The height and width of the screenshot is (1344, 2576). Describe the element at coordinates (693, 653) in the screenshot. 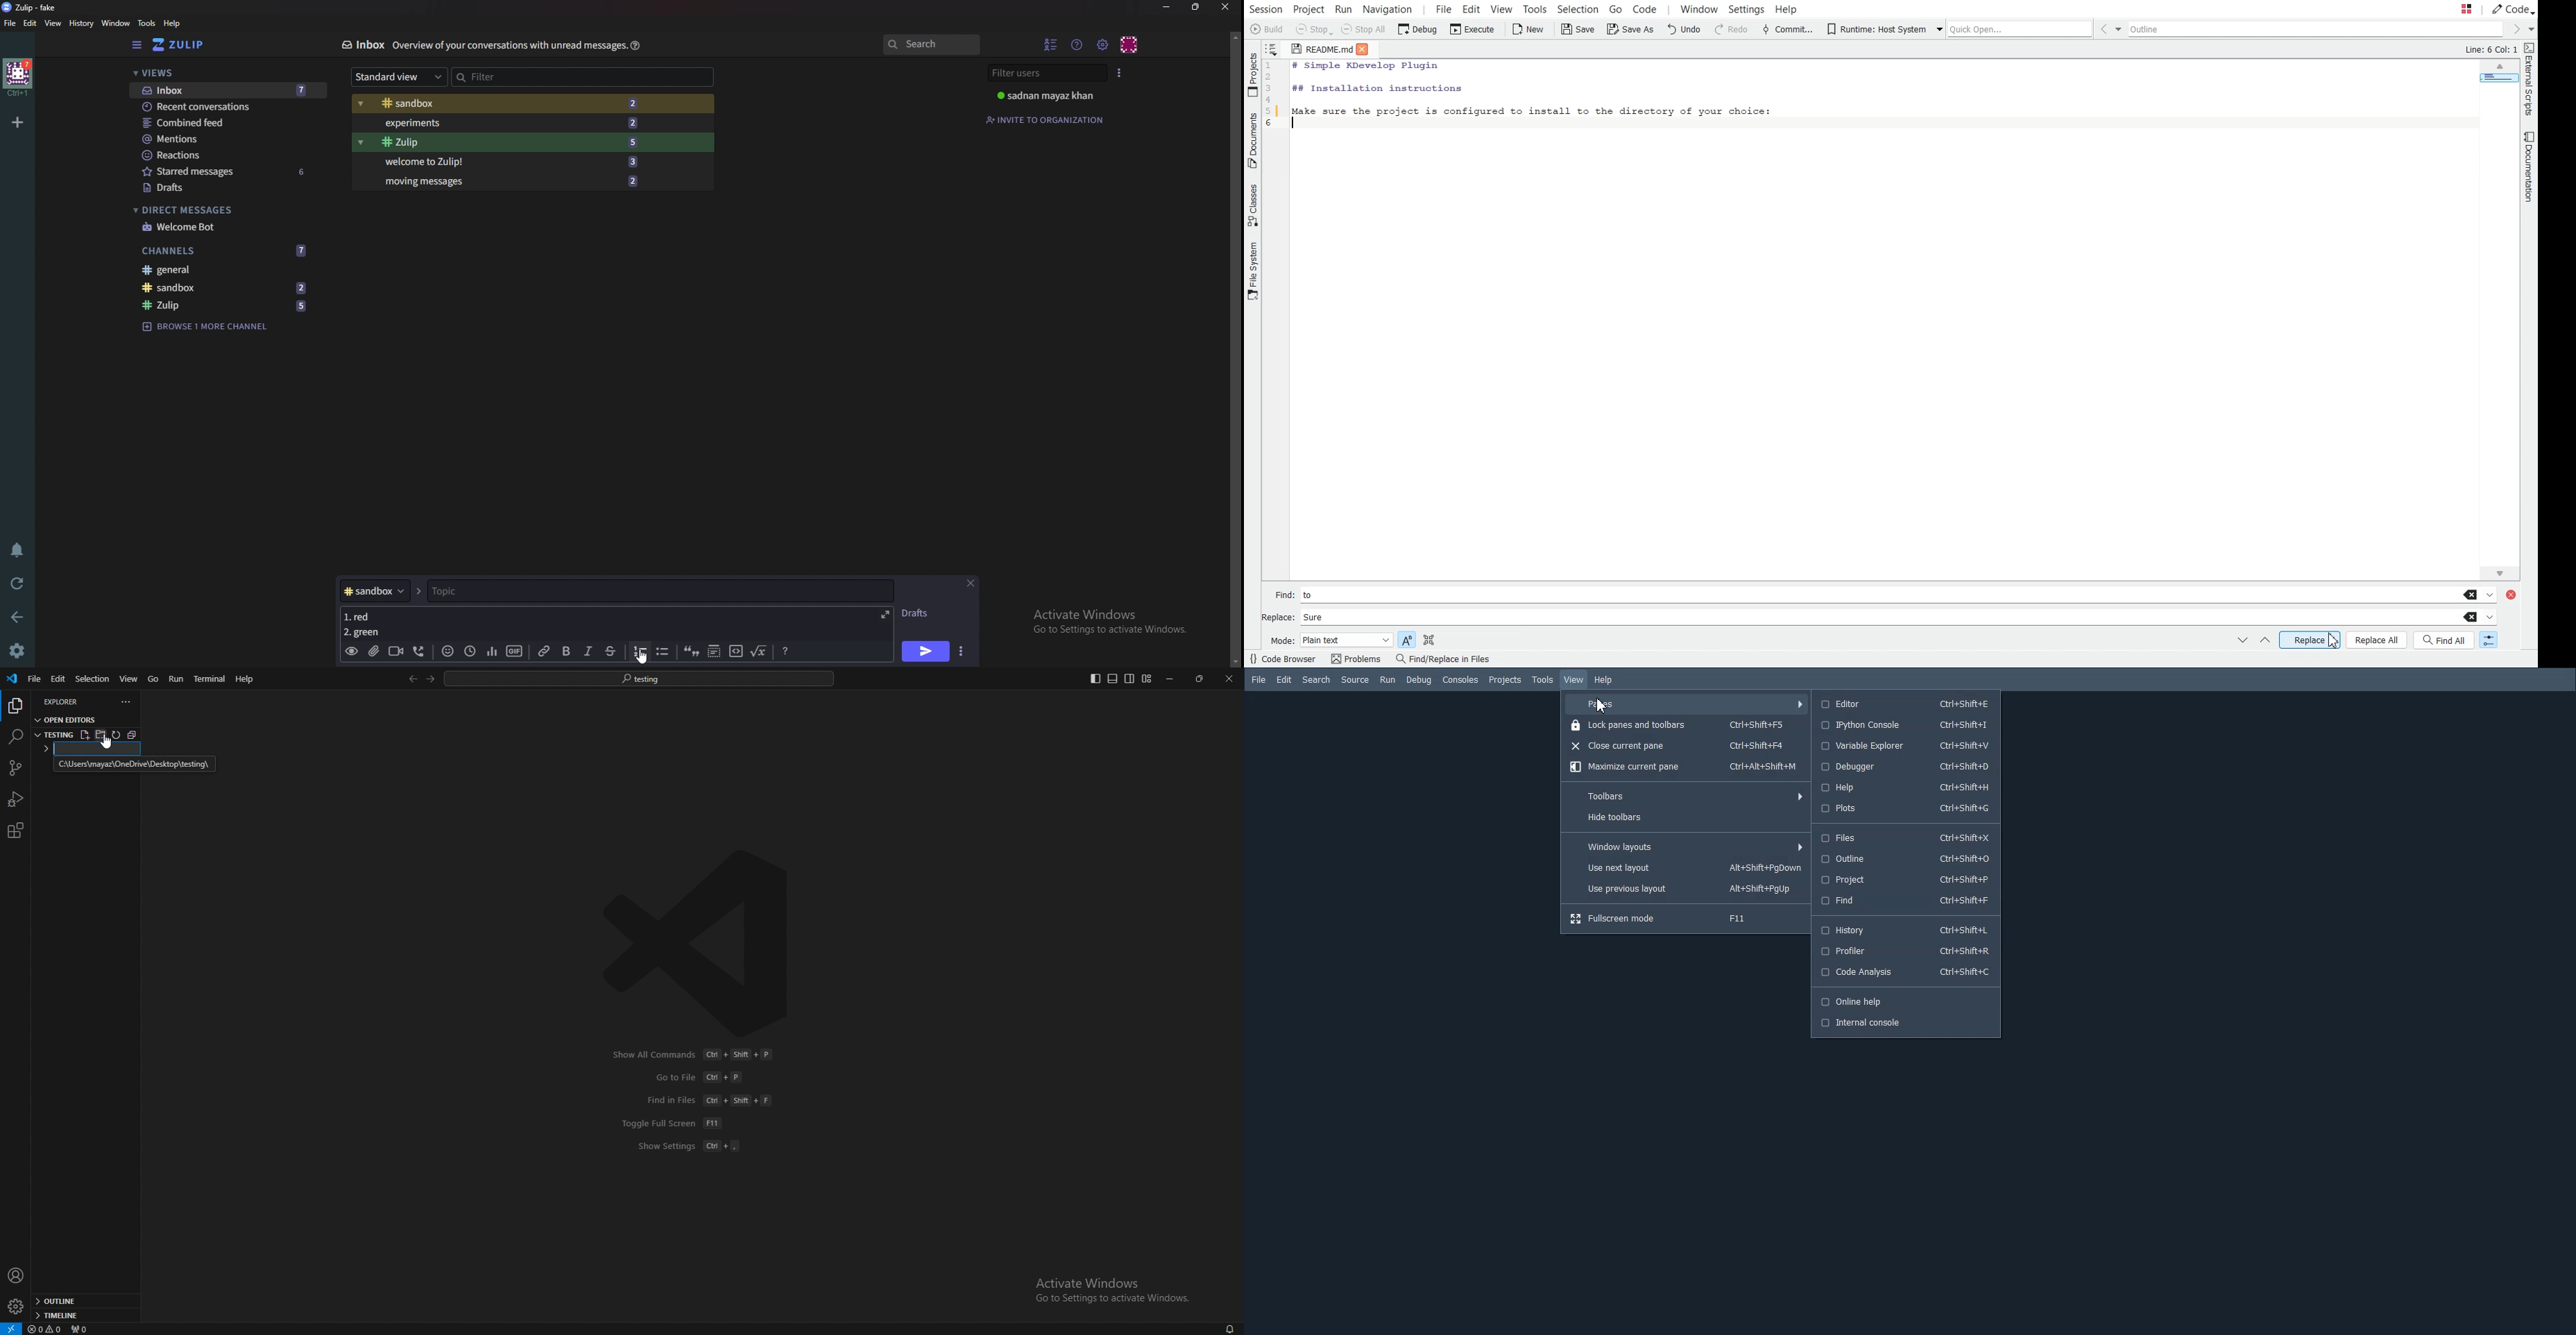

I see `quote` at that location.